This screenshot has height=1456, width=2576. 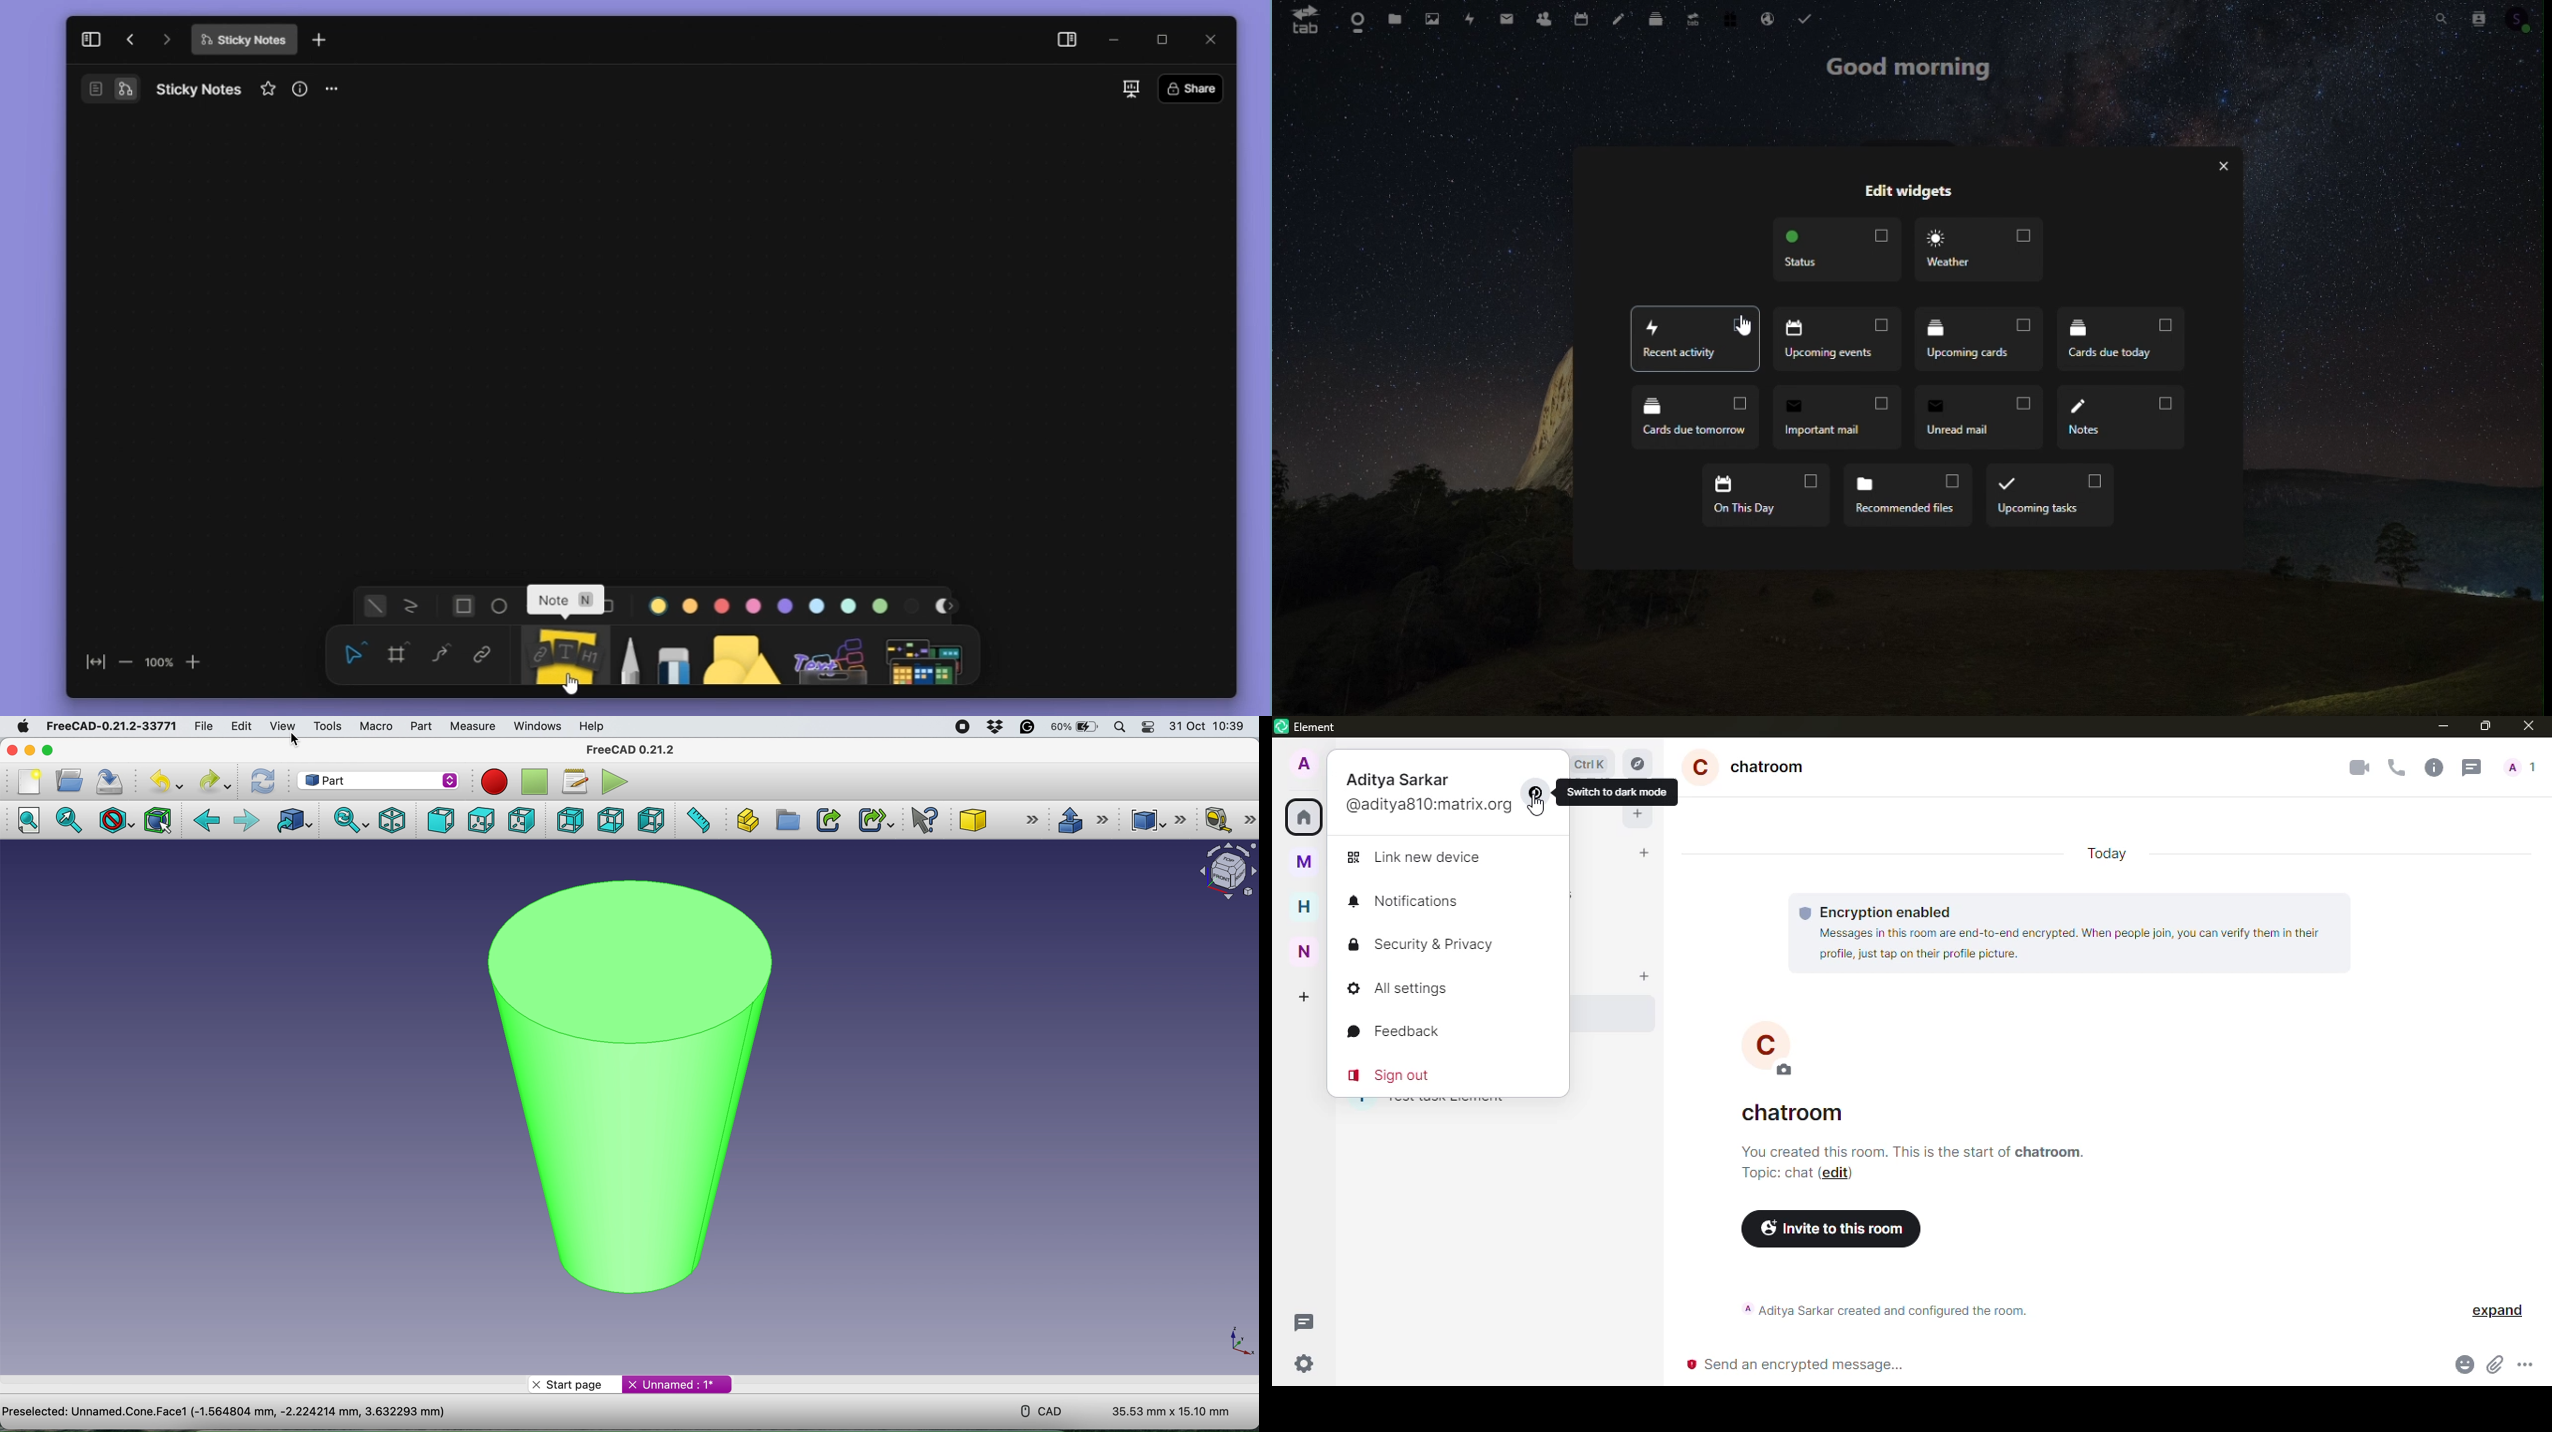 I want to click on measure, so click(x=472, y=726).